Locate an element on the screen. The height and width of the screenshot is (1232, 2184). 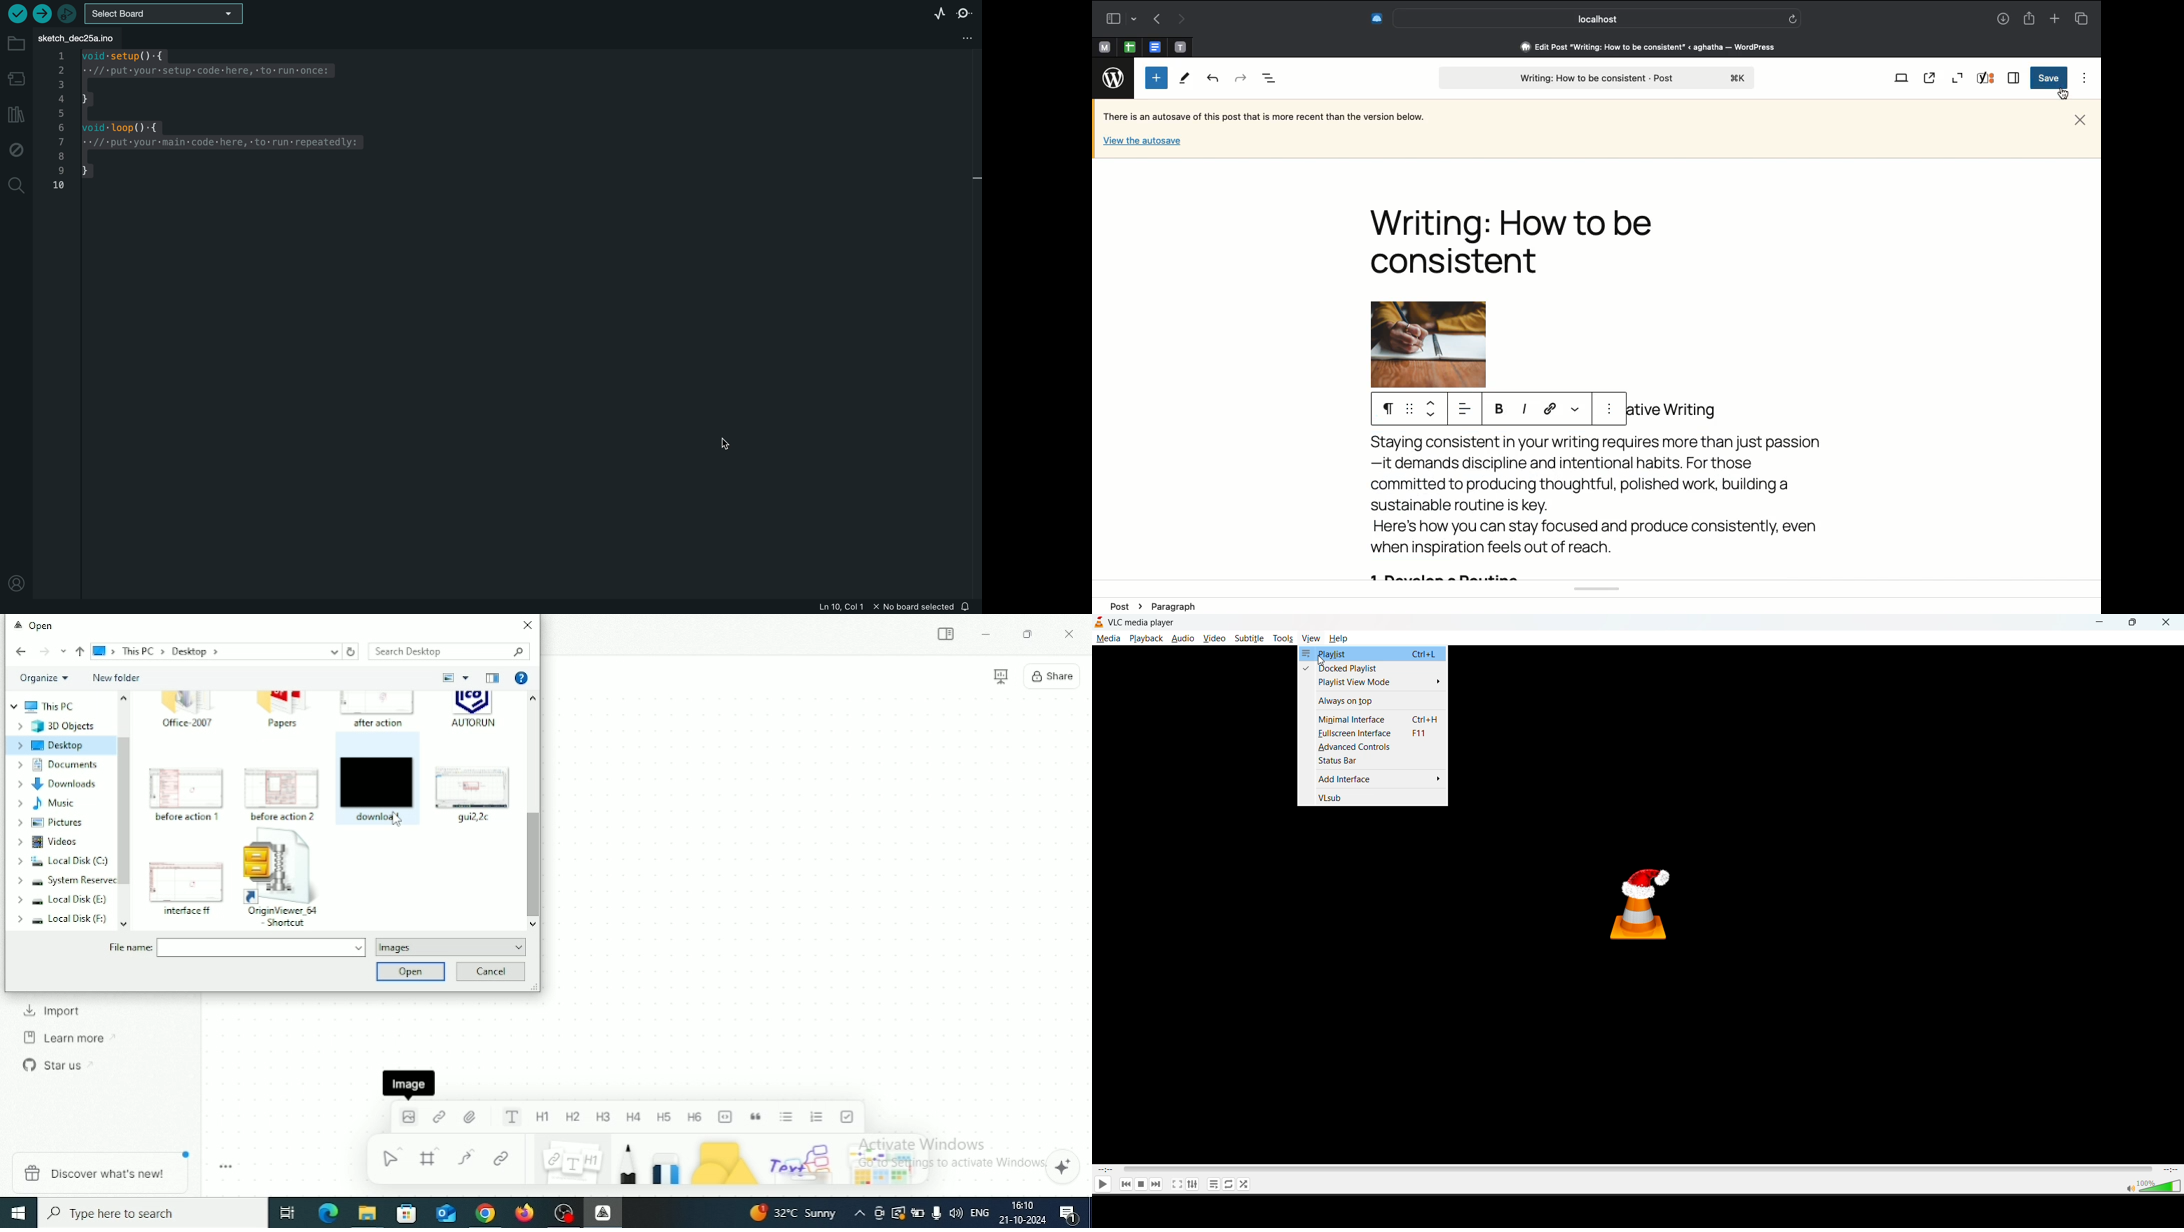
Search bar is located at coordinates (1597, 18).